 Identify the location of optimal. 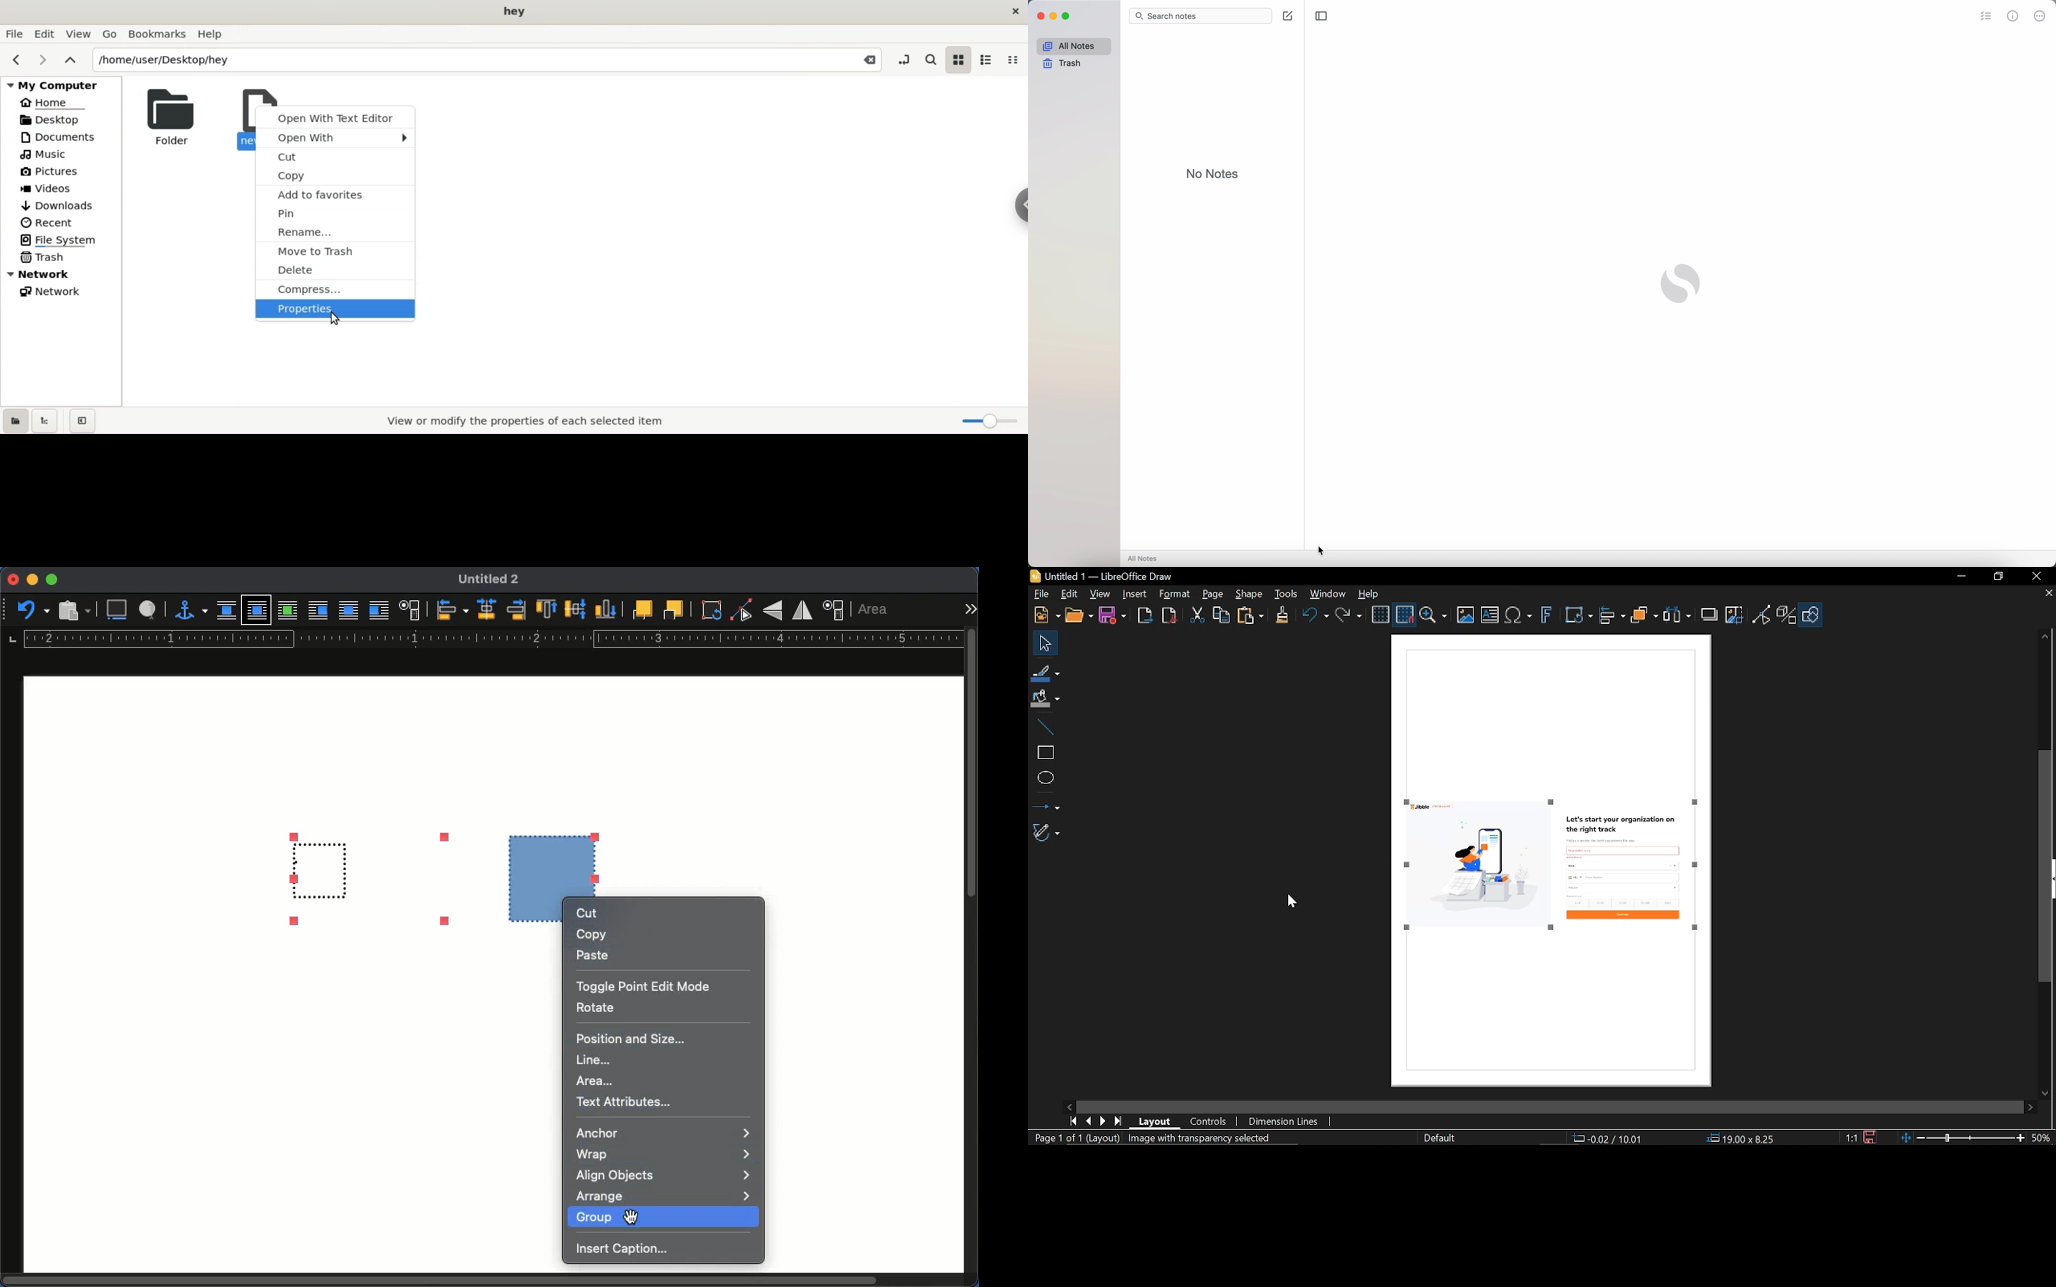
(288, 612).